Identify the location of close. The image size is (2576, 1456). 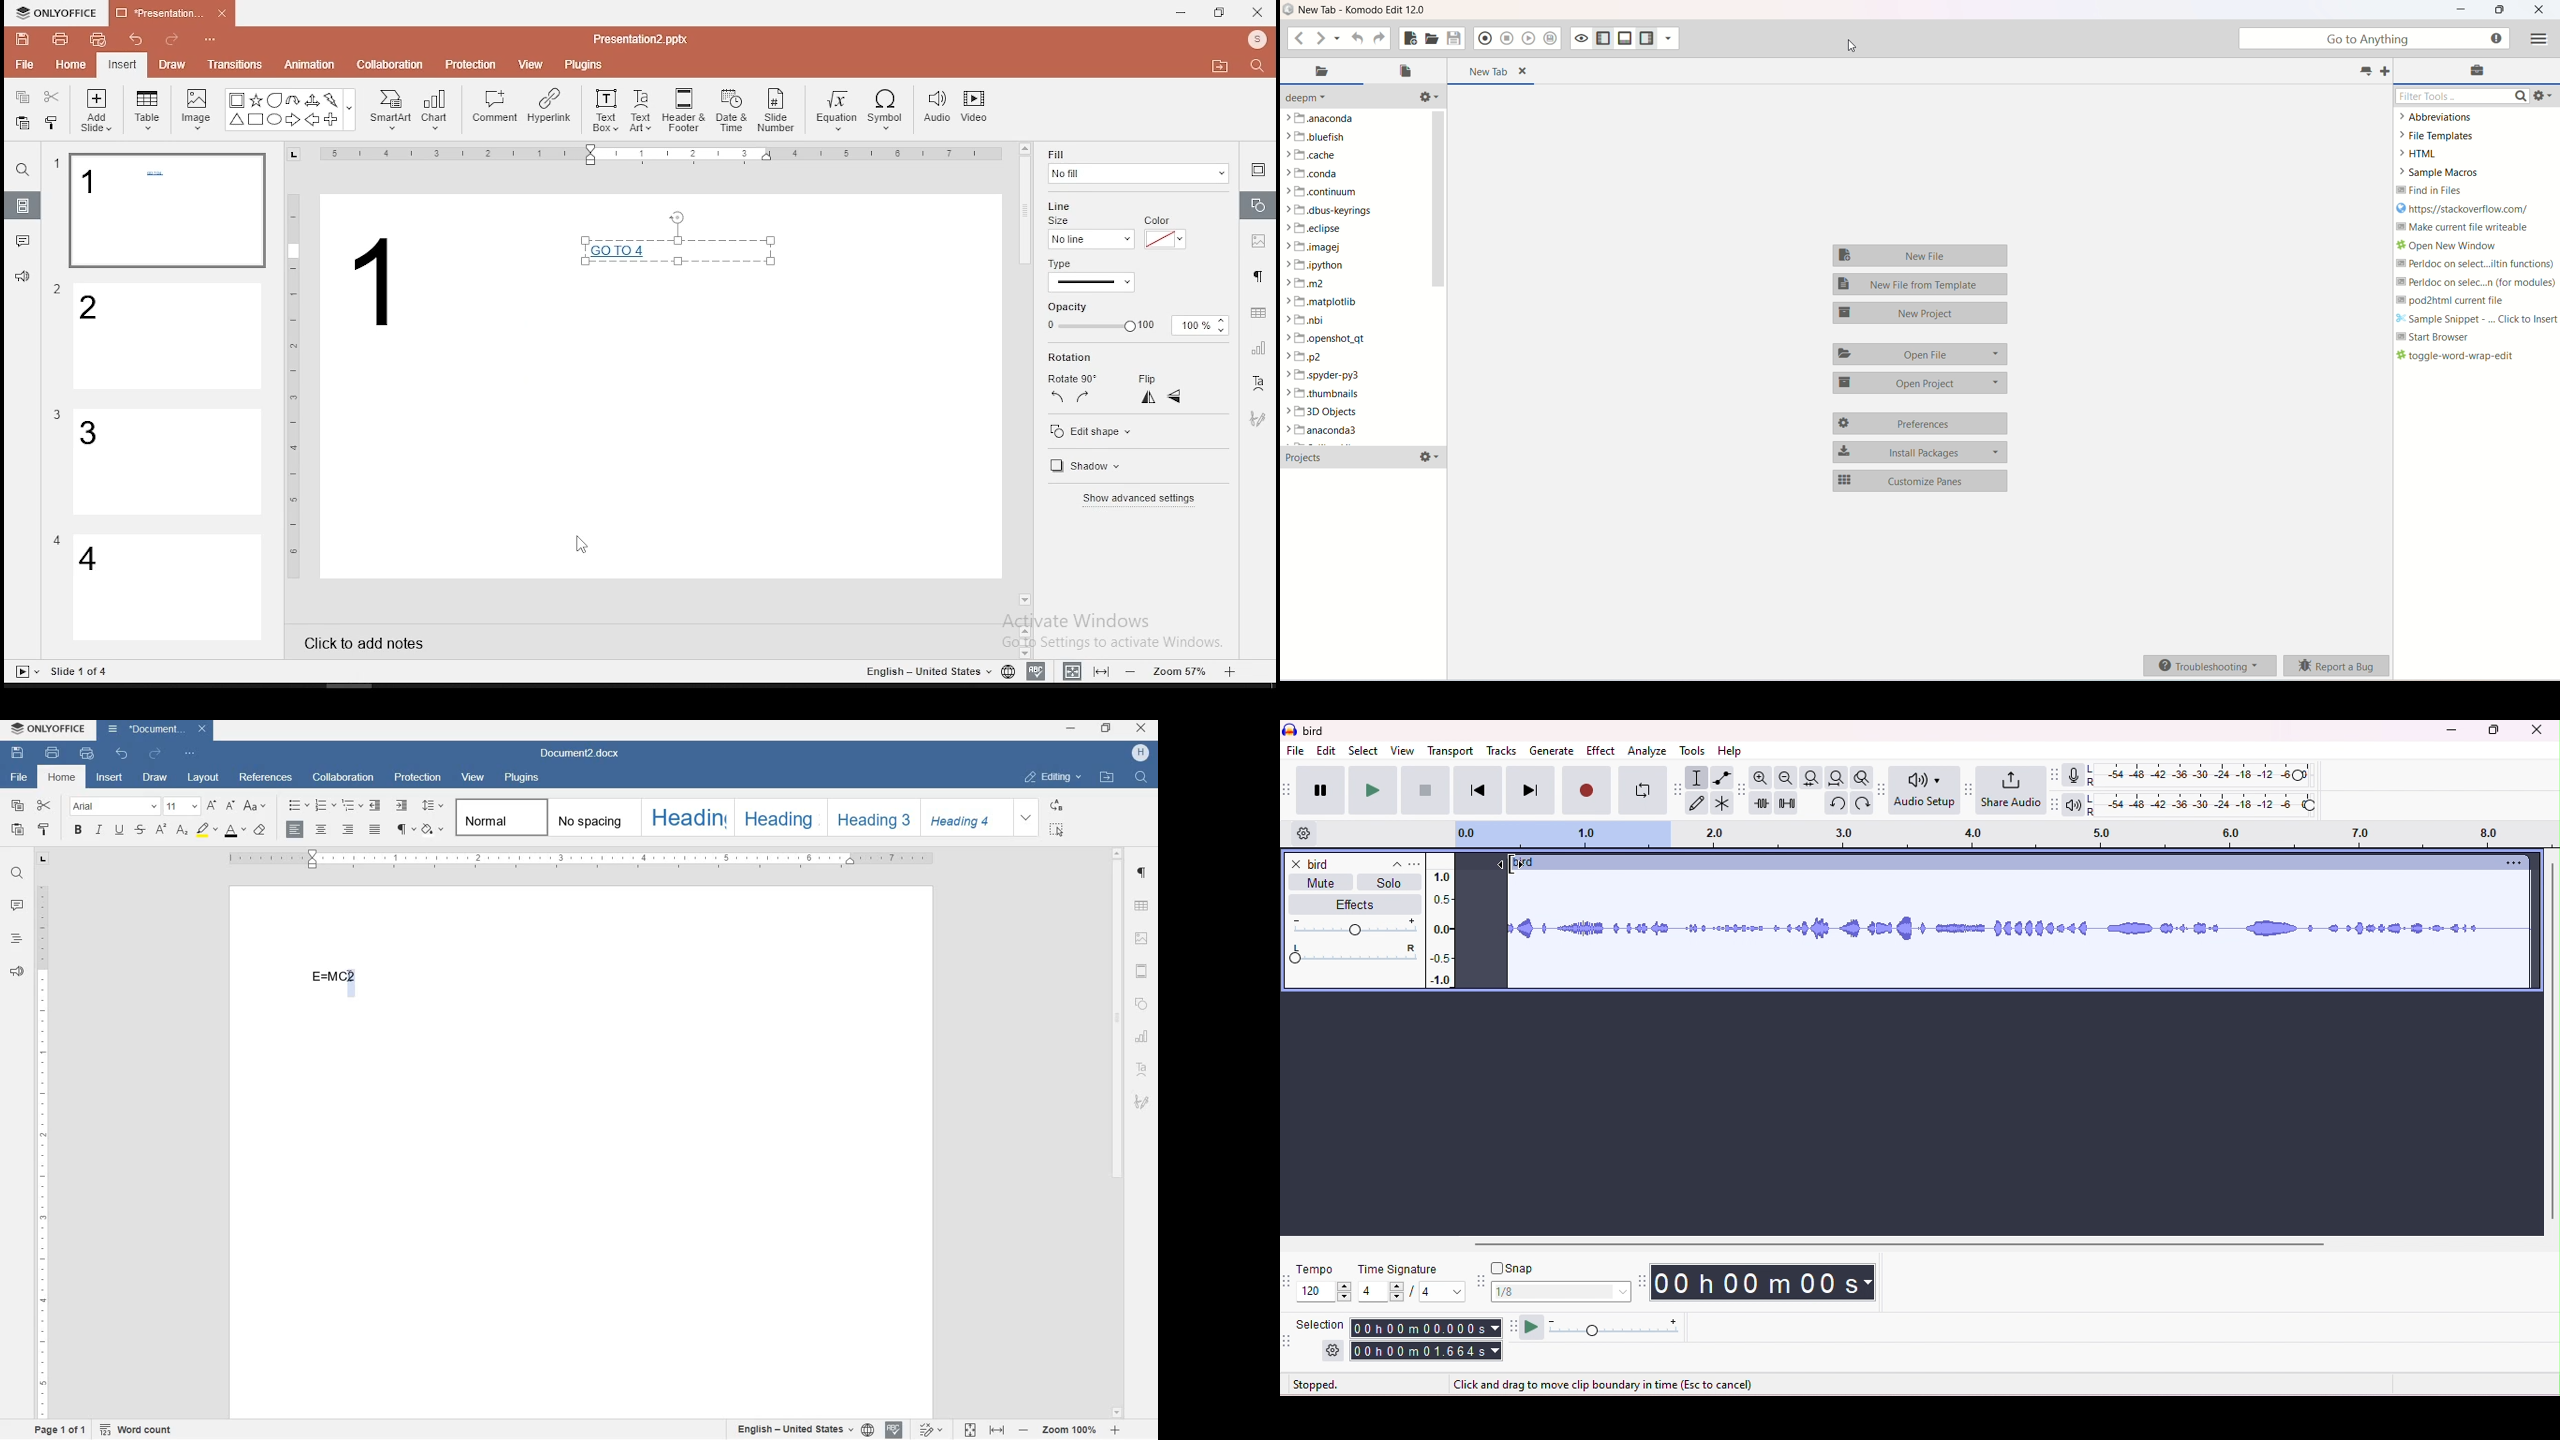
(1294, 863).